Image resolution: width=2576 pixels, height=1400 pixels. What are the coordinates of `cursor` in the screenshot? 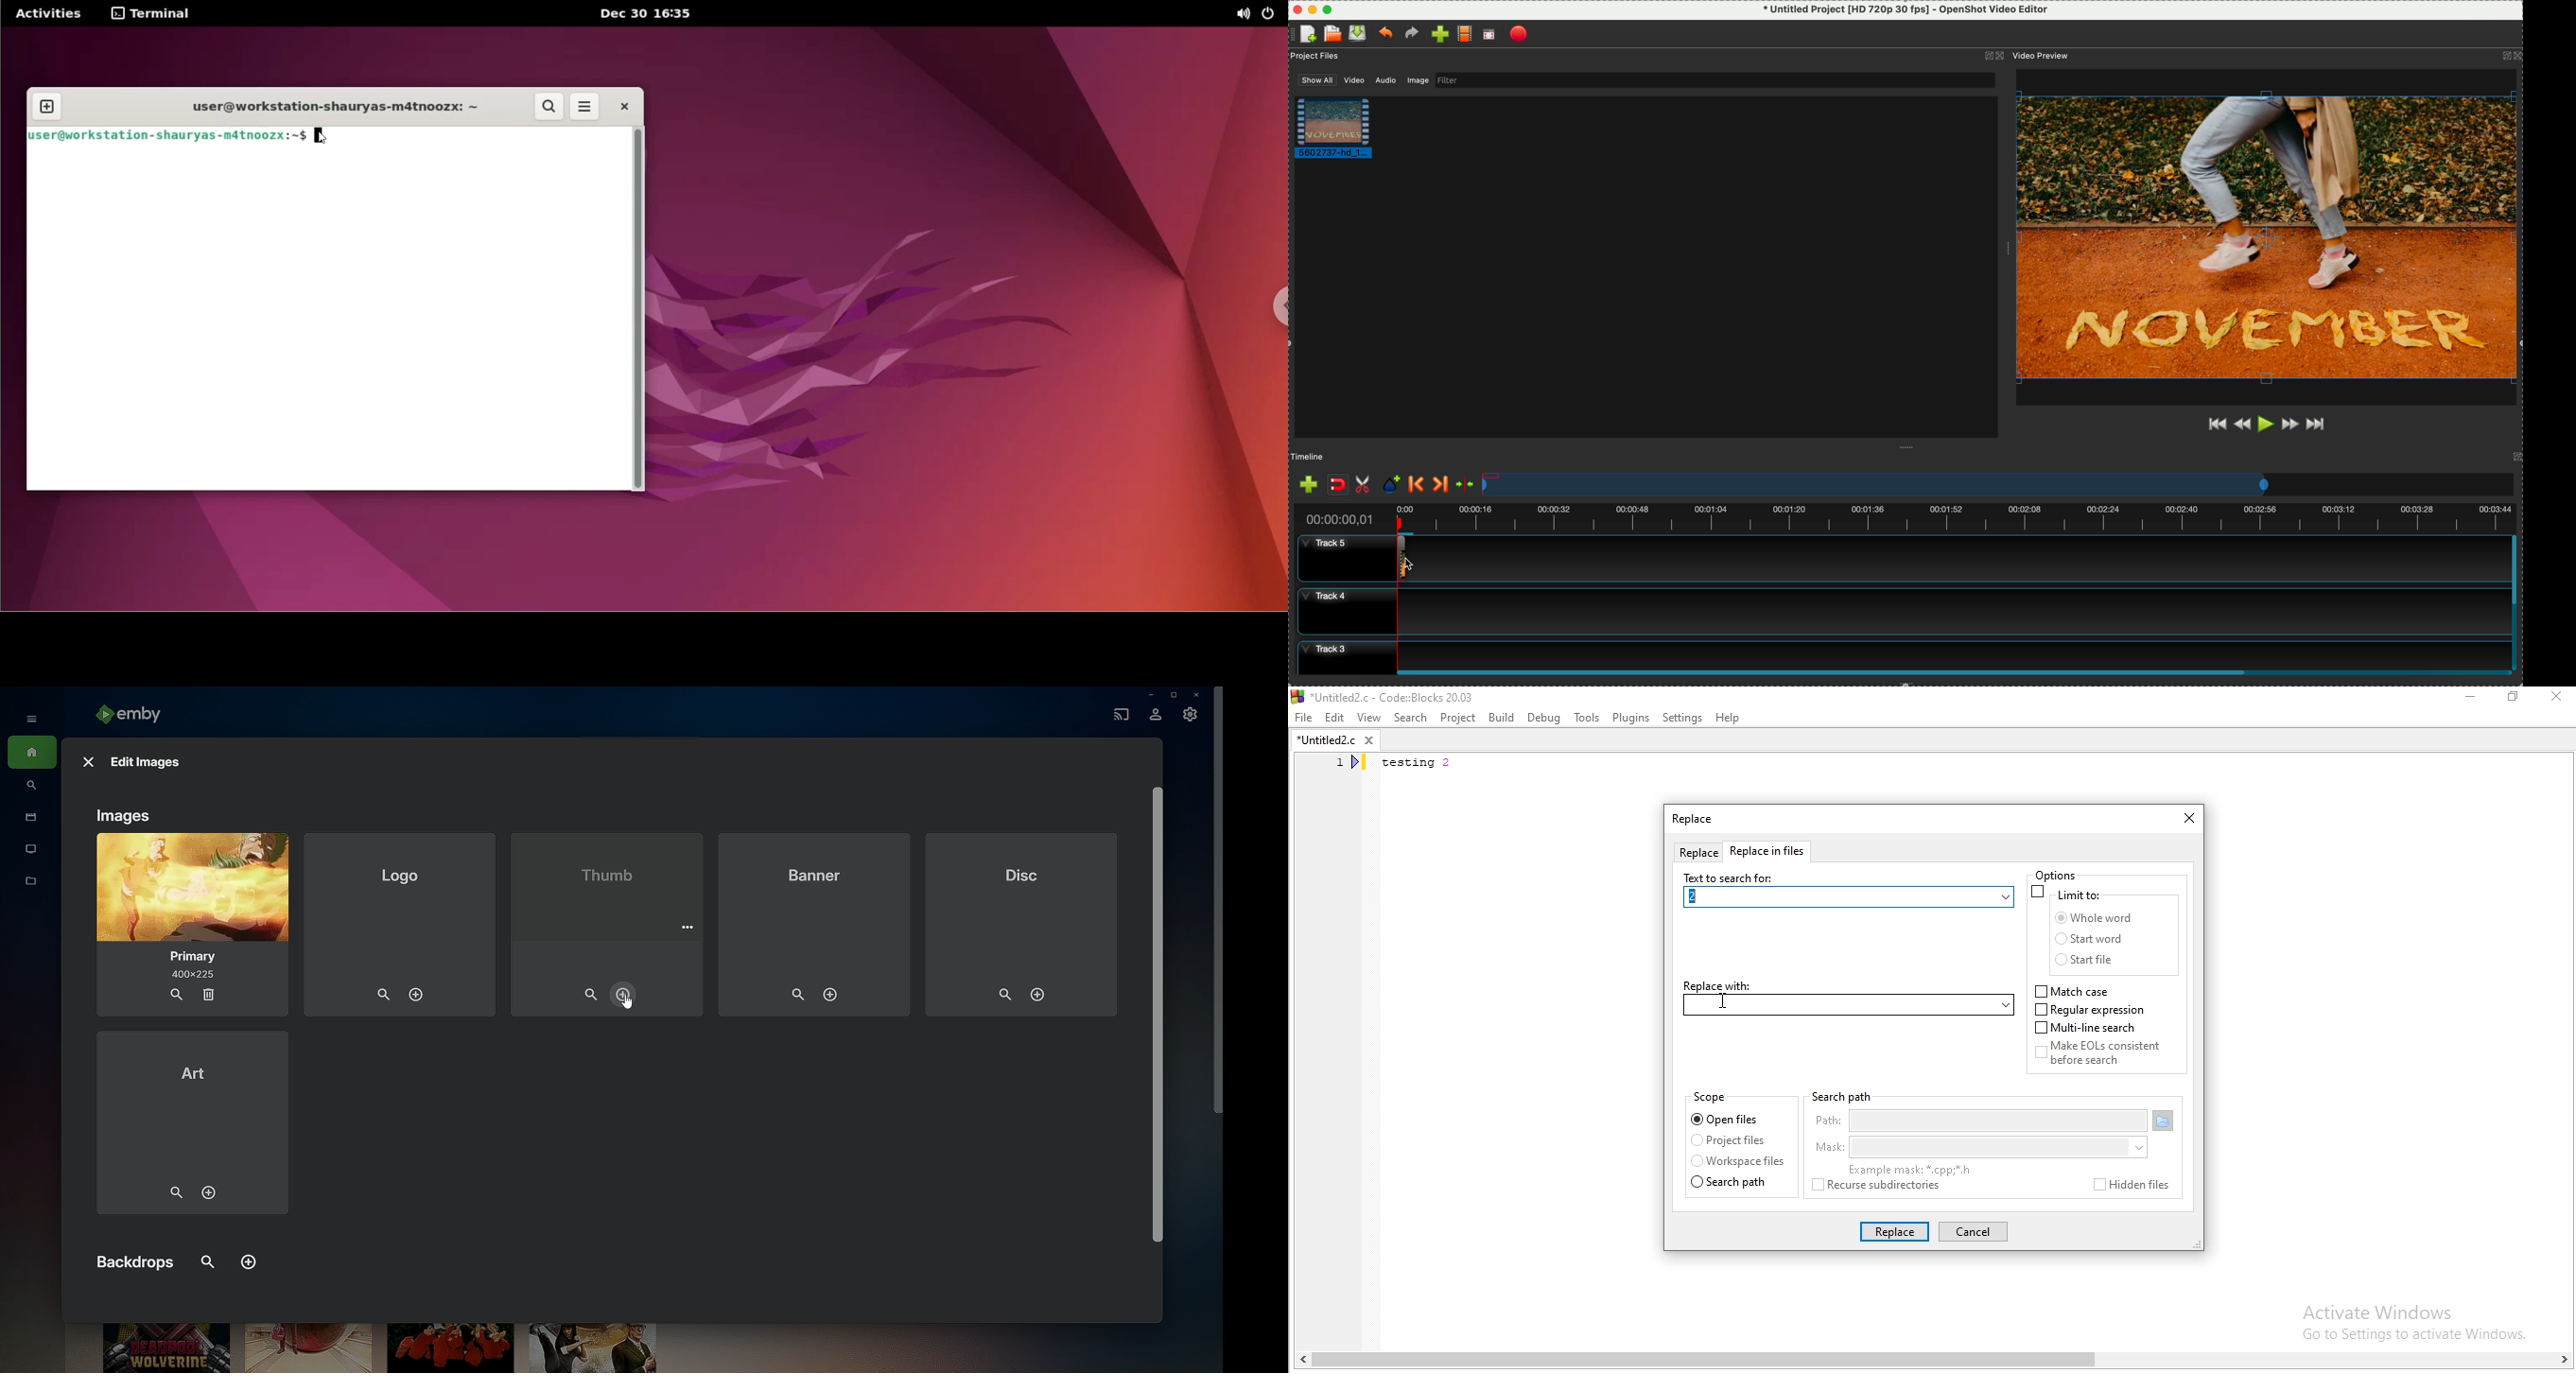 It's located at (1725, 1005).